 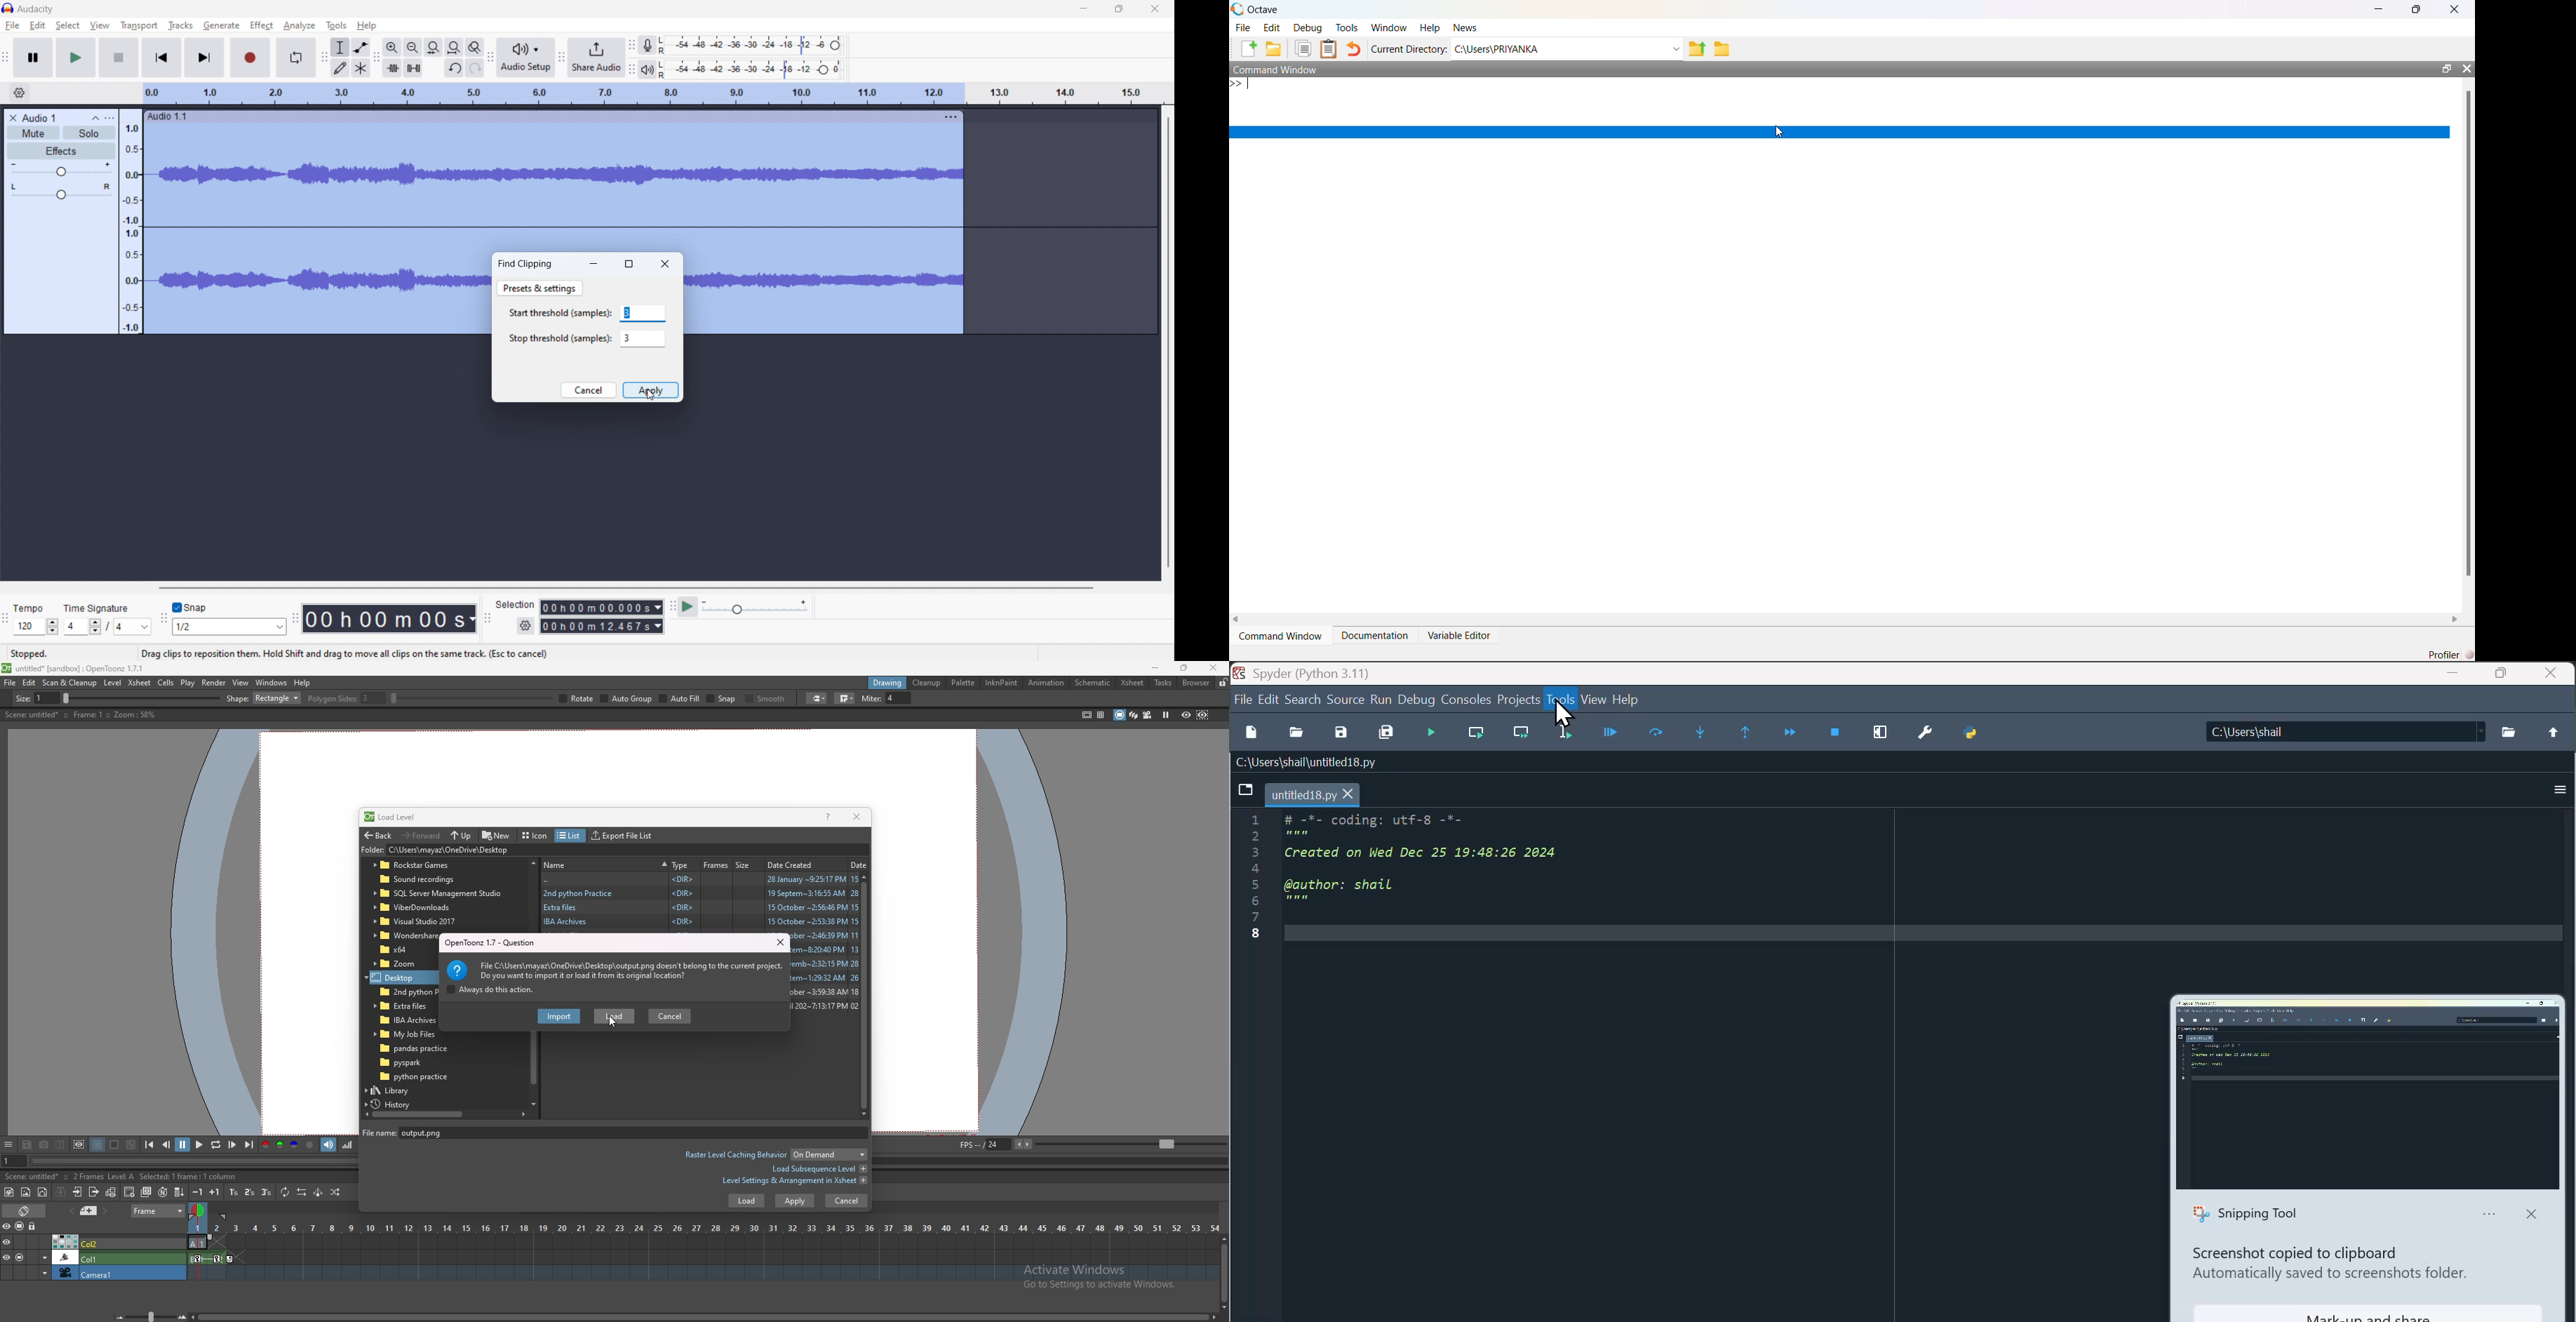 What do you see at coordinates (1155, 7) in the screenshot?
I see `close` at bounding box center [1155, 7].